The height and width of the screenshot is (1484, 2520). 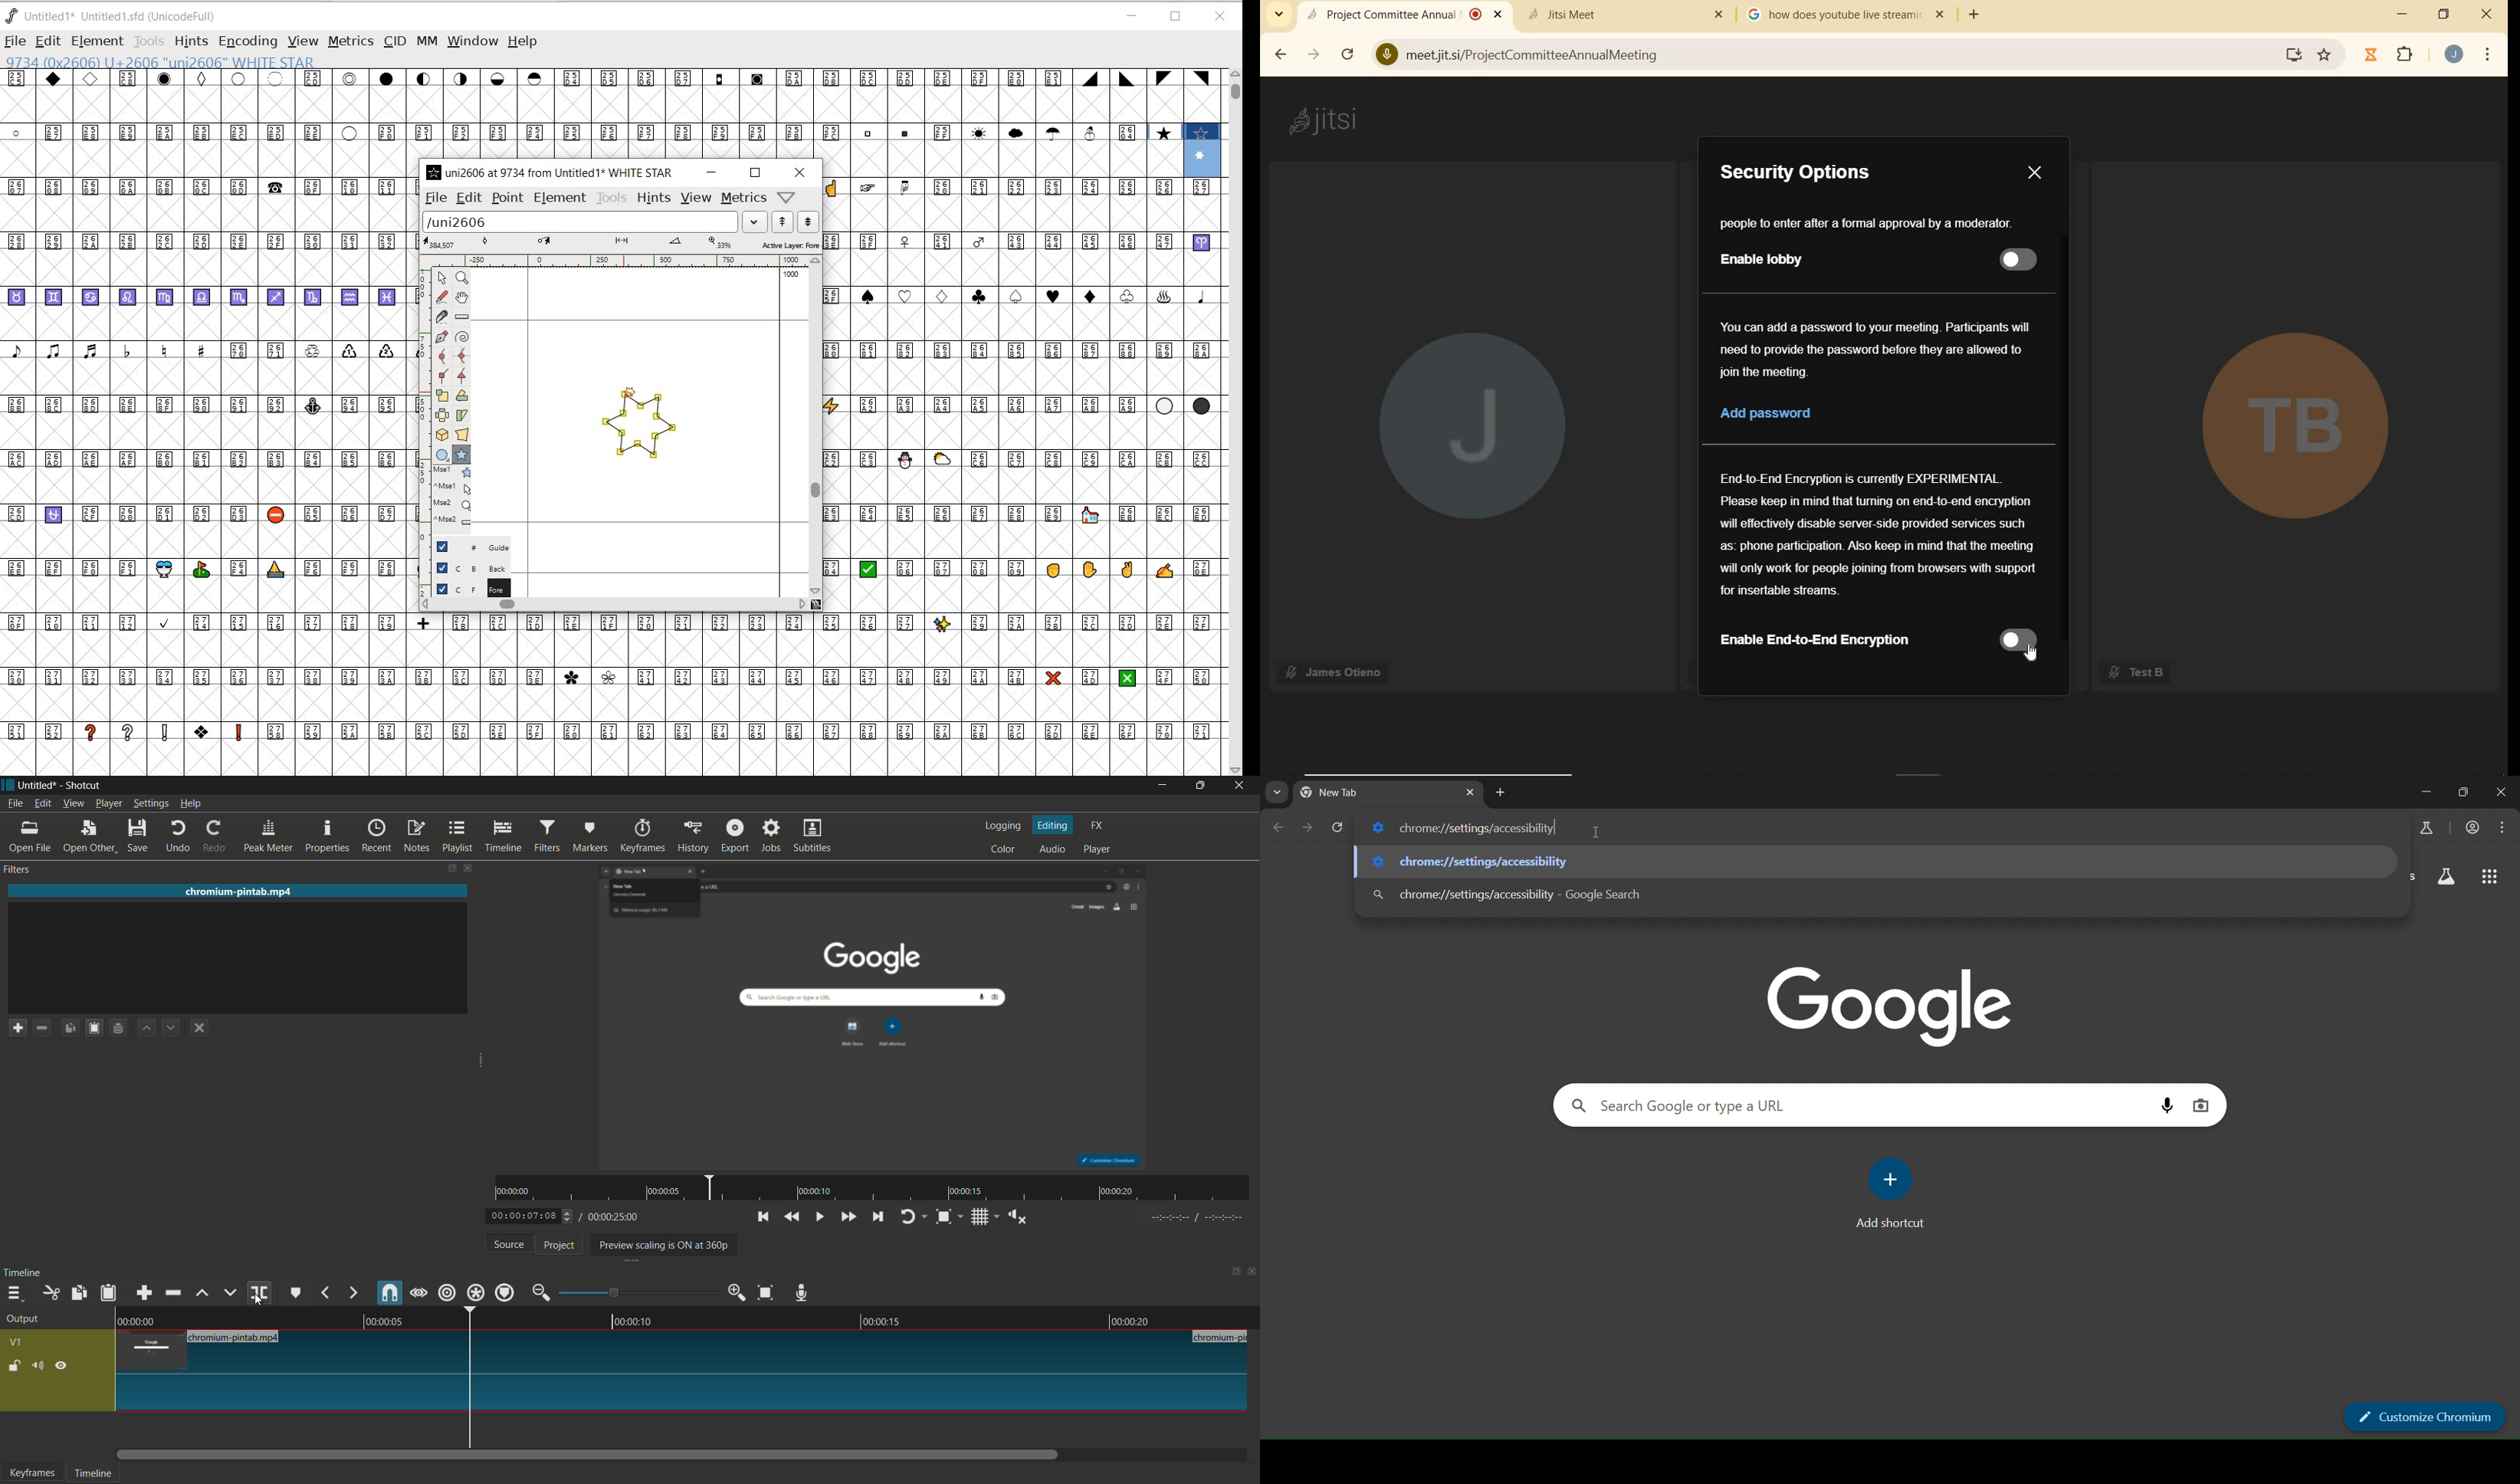 What do you see at coordinates (443, 336) in the screenshot?
I see `ADD A POINT` at bounding box center [443, 336].